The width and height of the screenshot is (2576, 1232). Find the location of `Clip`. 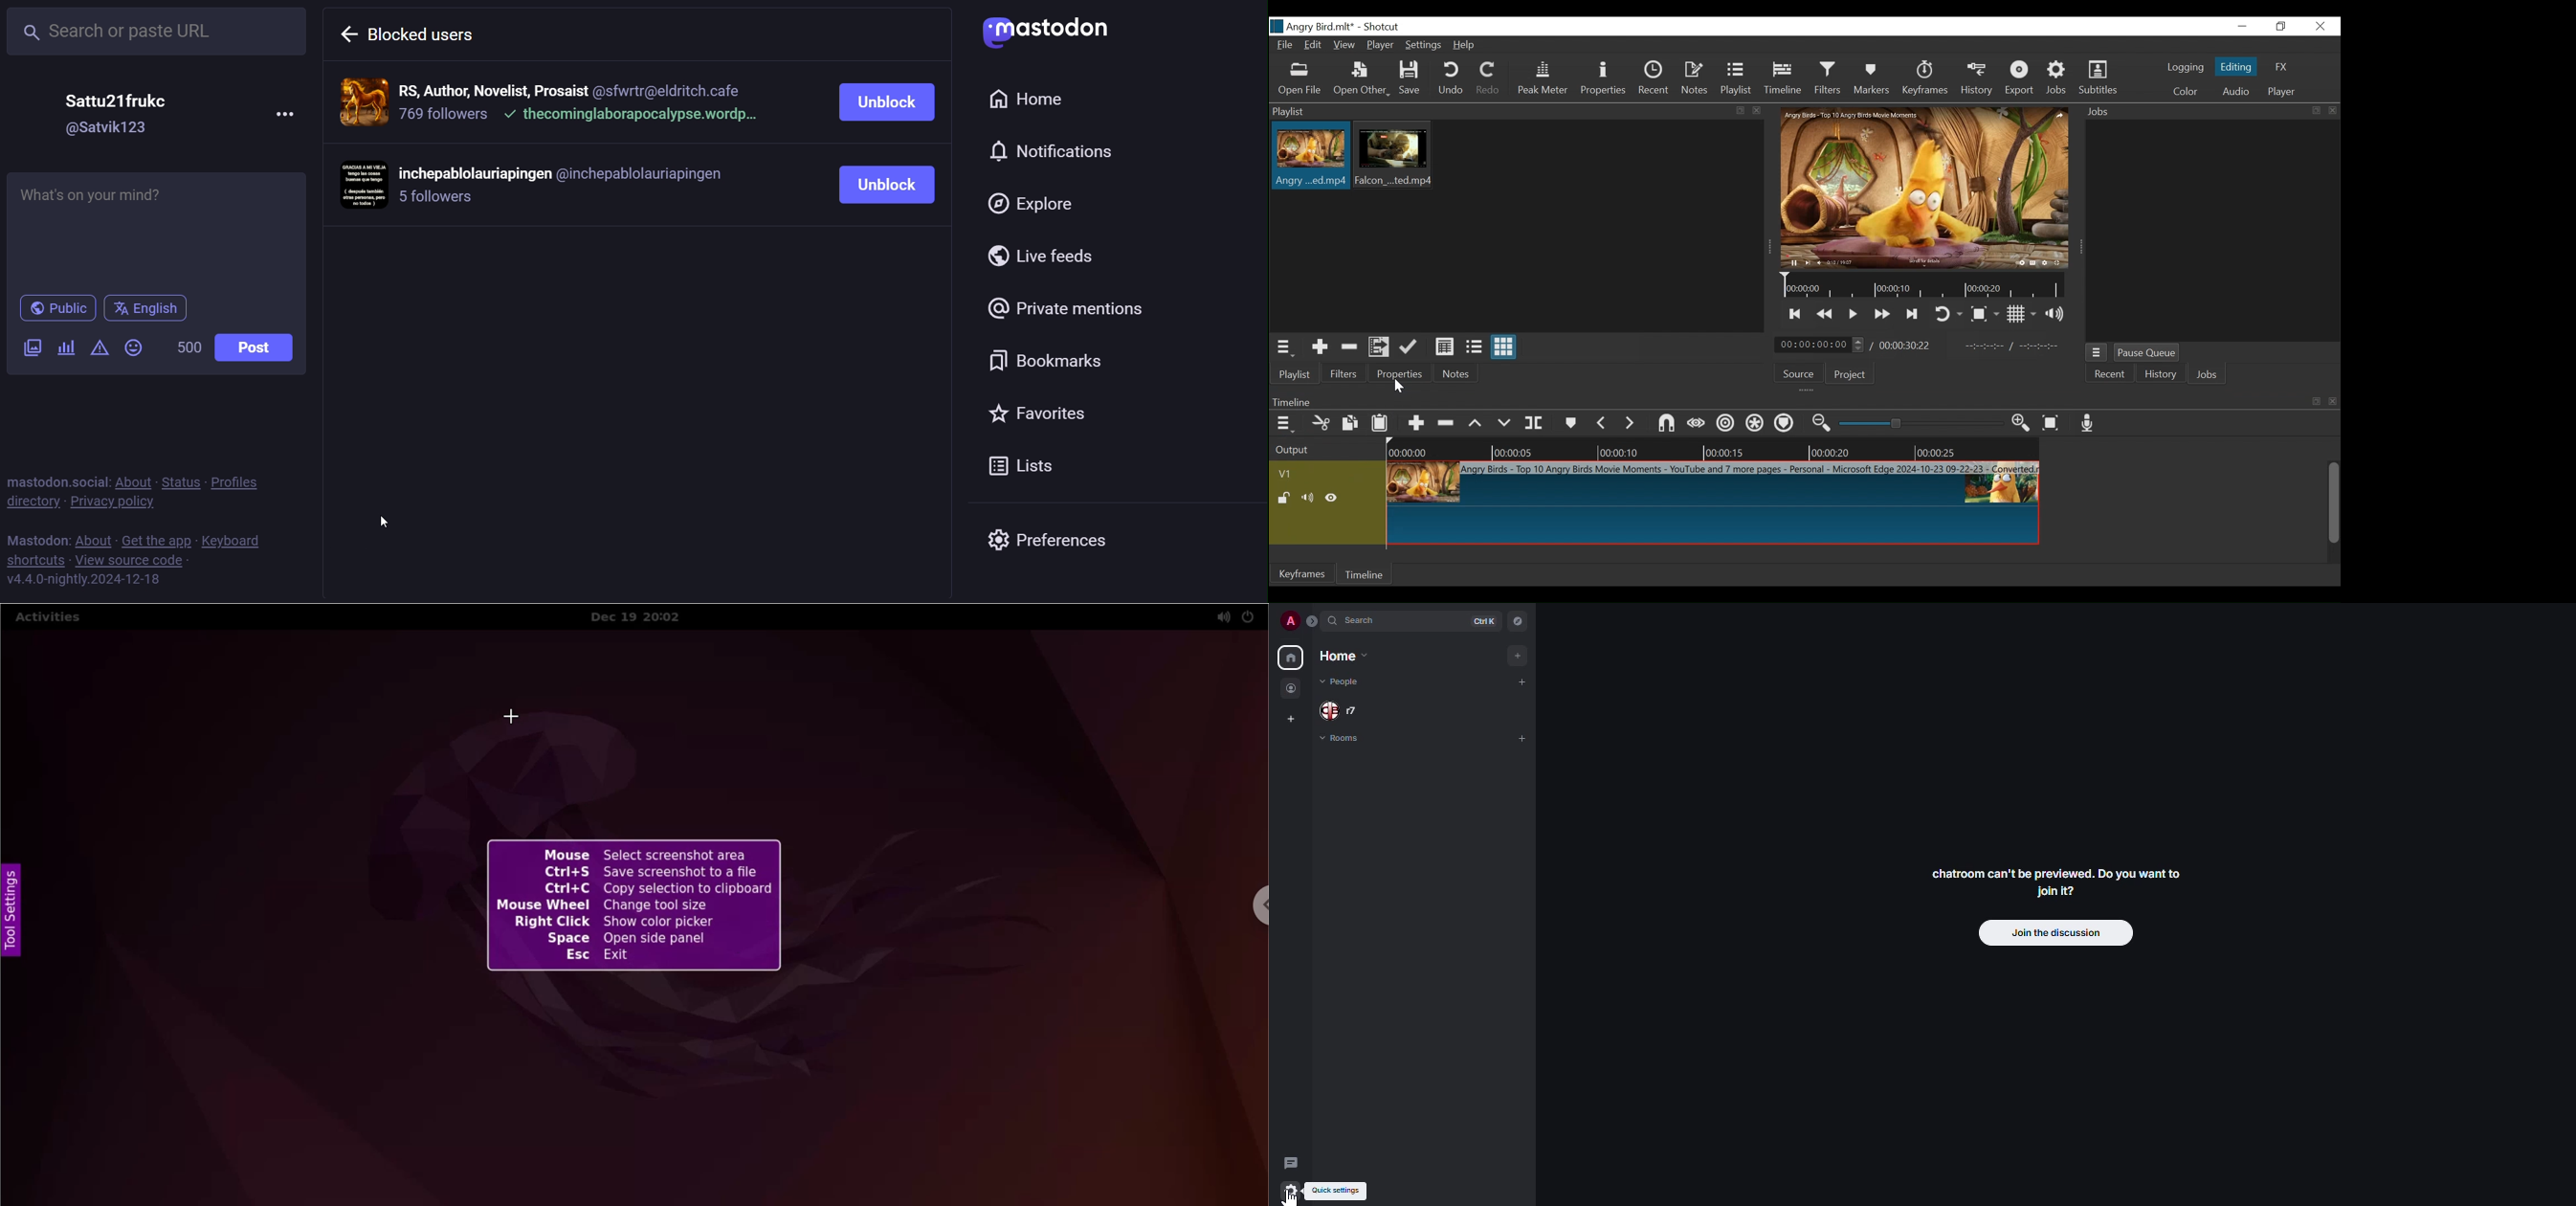

Clip is located at coordinates (1309, 157).